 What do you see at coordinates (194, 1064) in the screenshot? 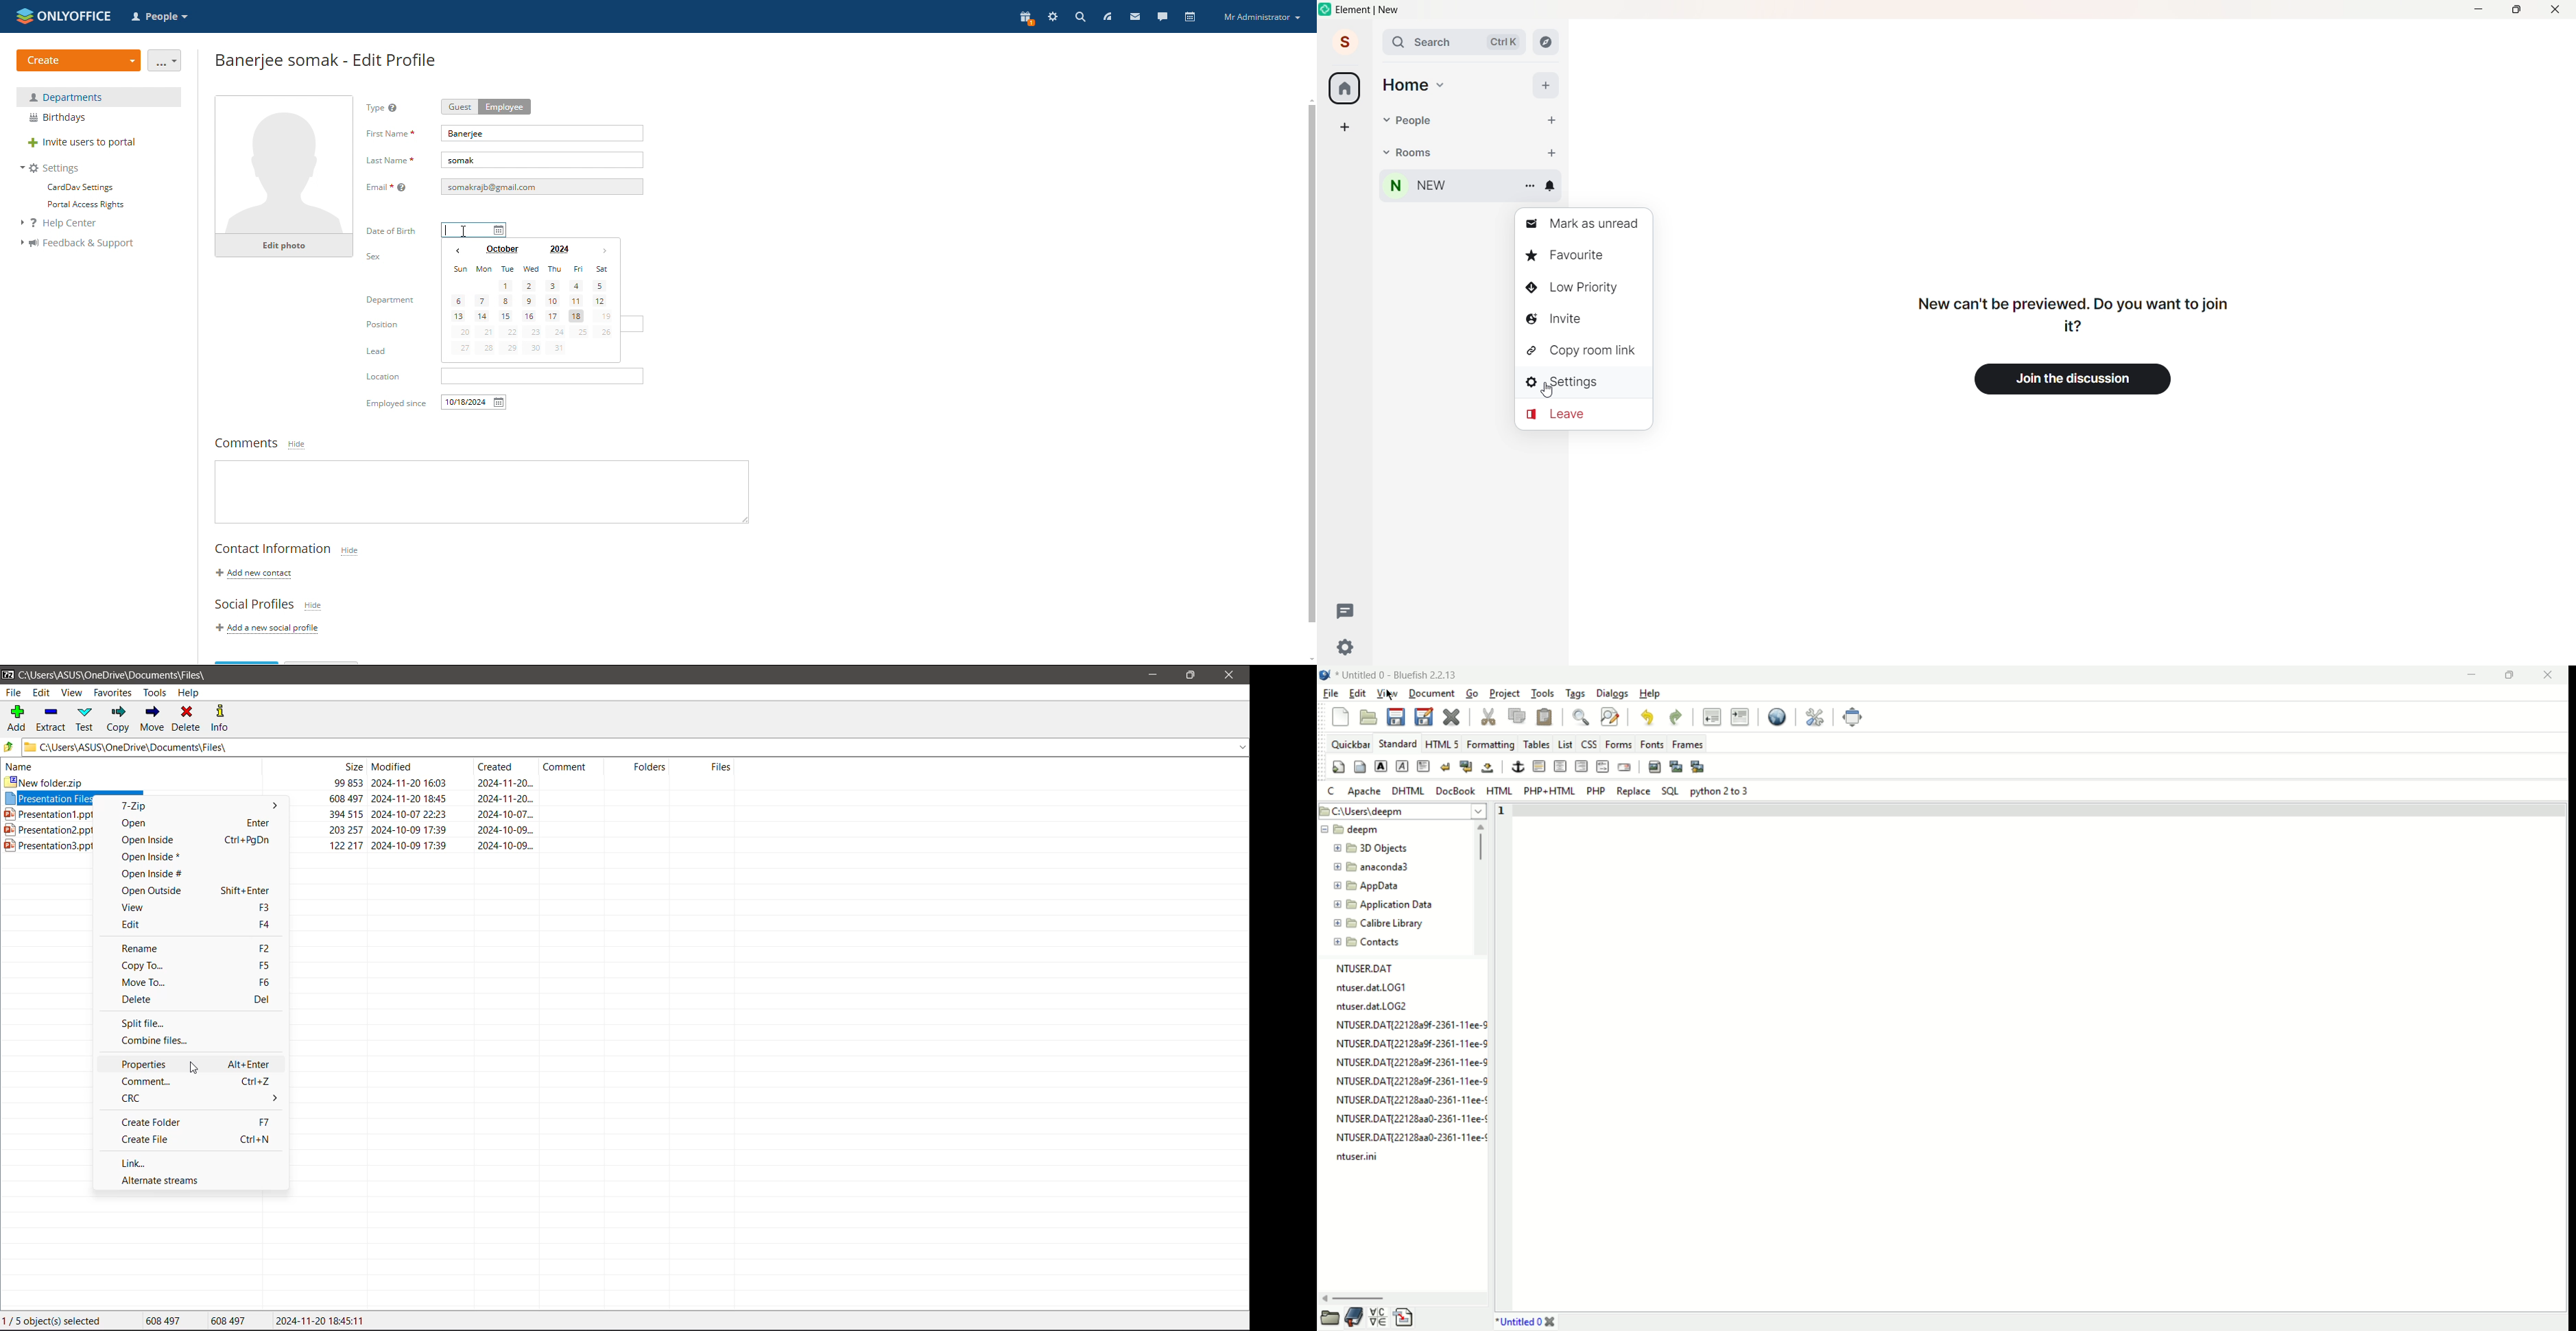
I see `Properties` at bounding box center [194, 1064].